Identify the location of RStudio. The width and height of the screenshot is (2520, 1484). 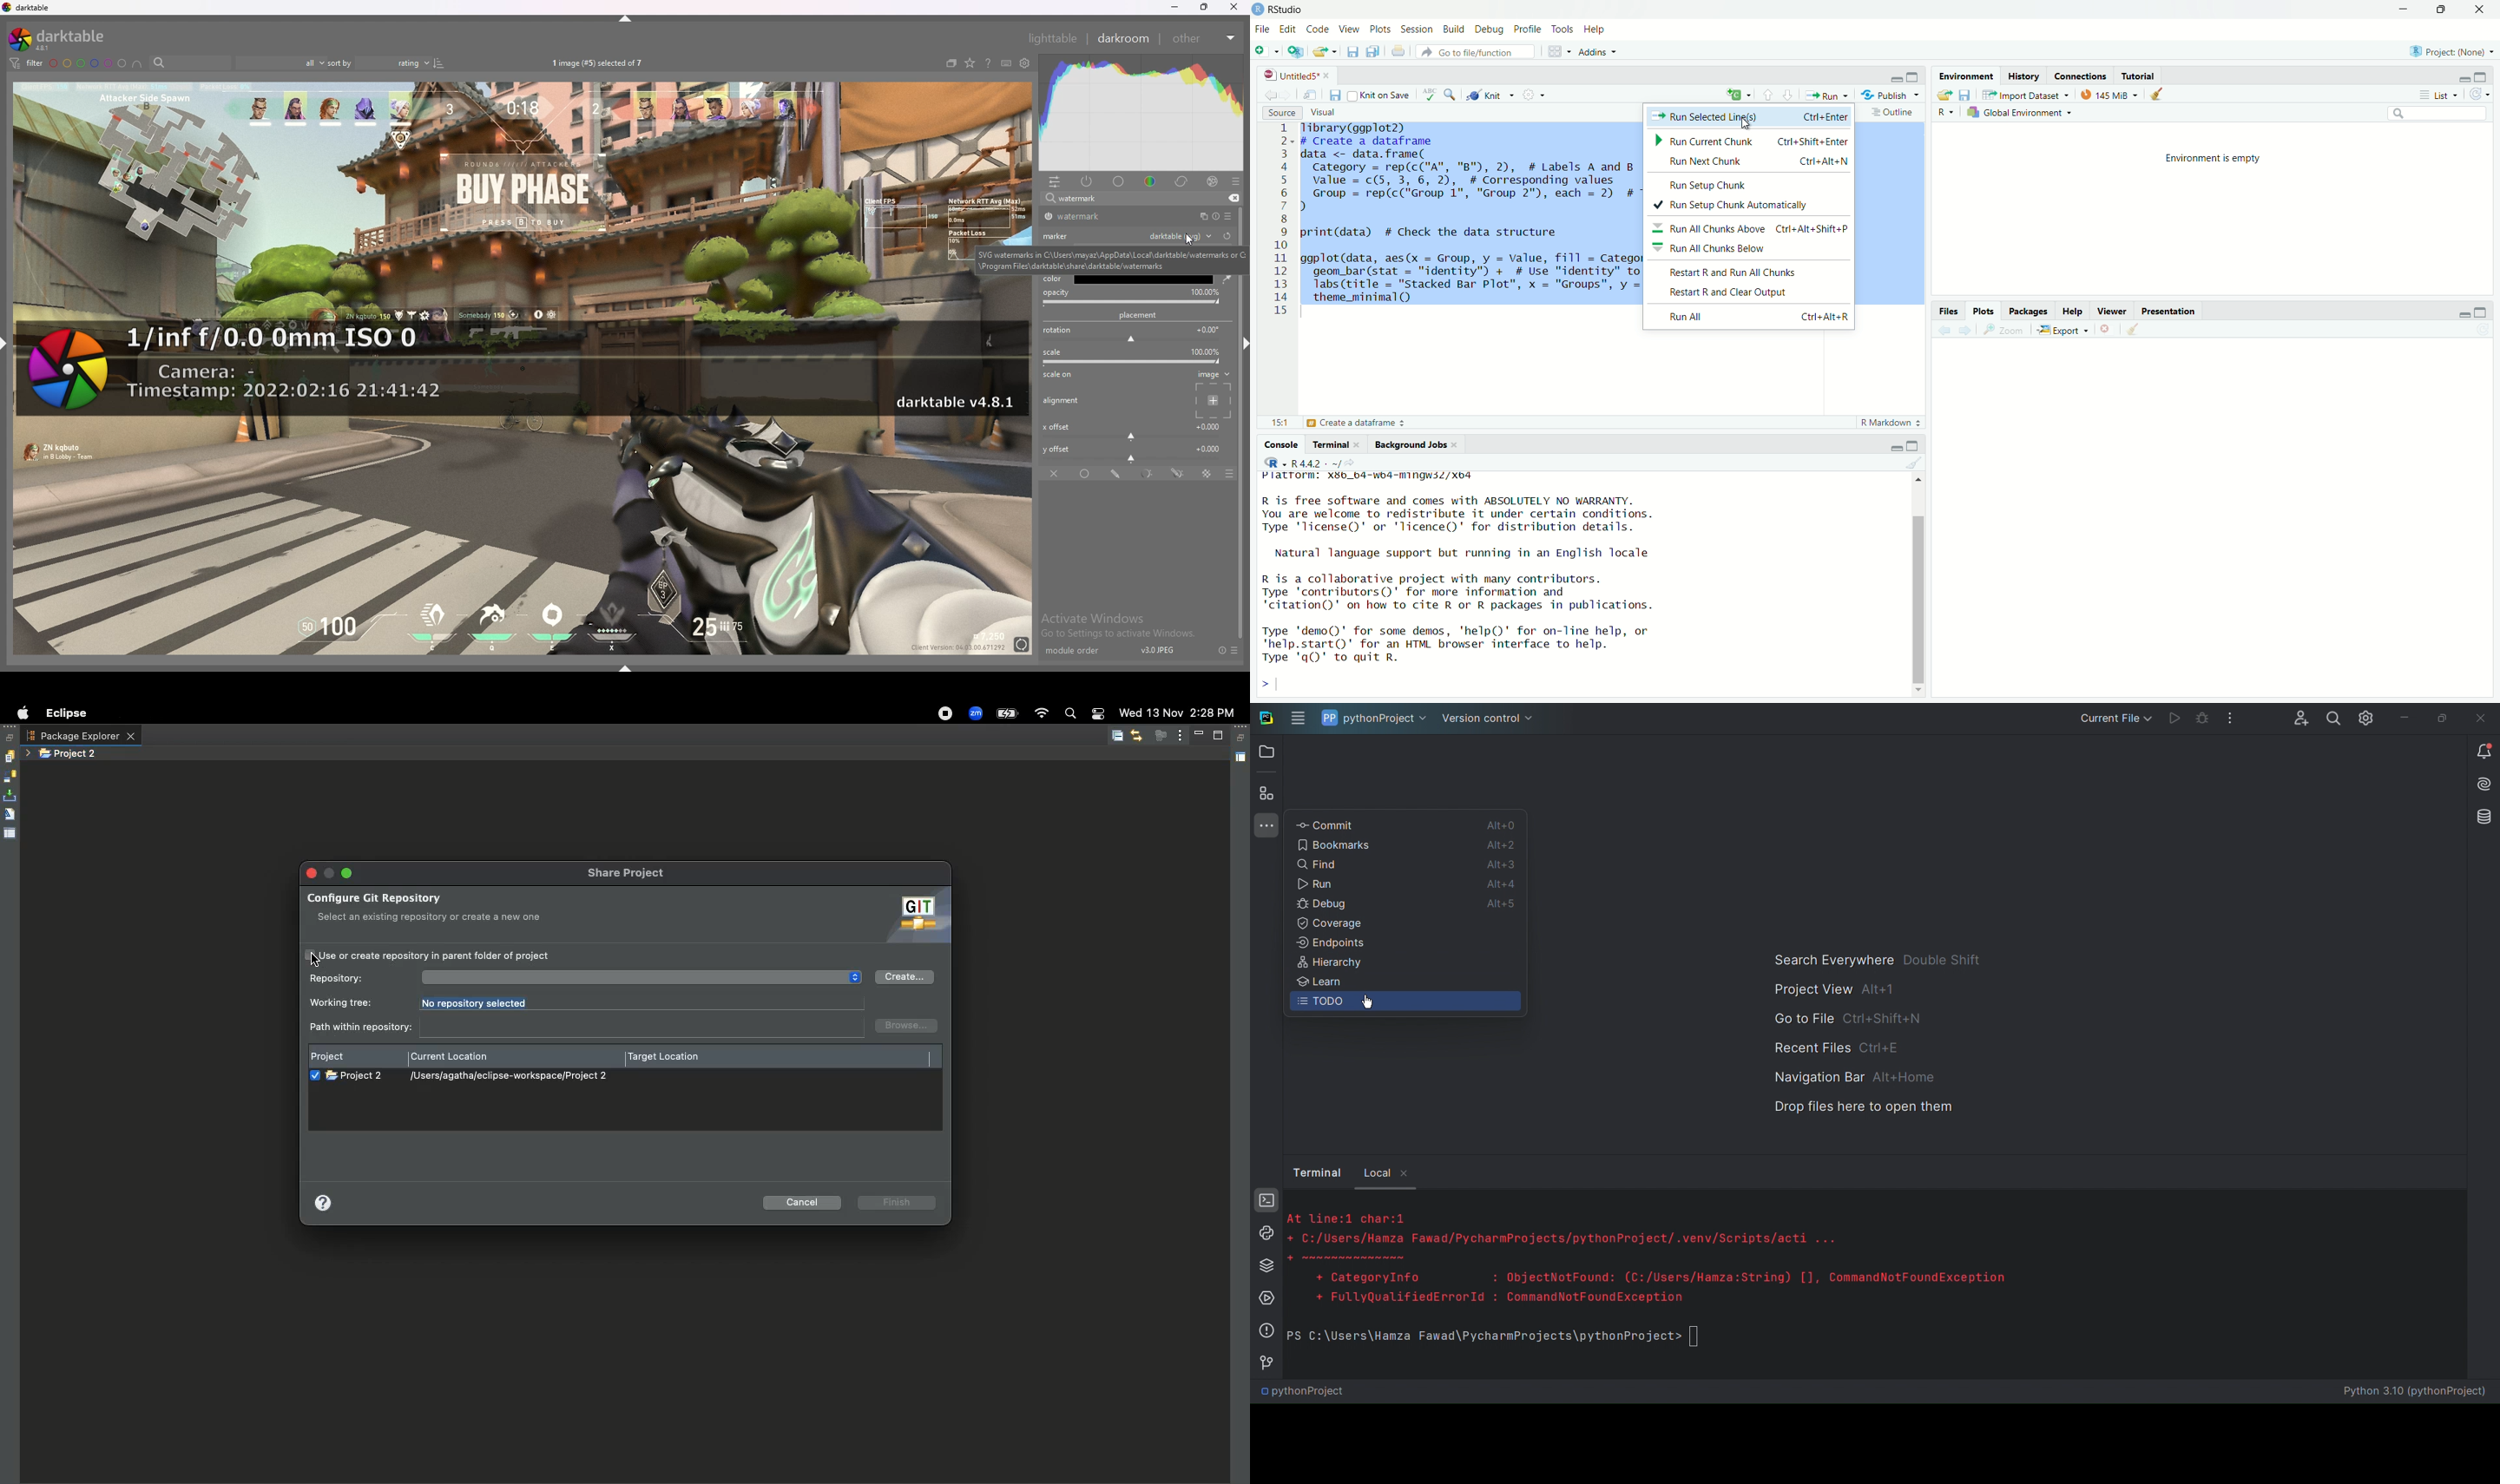
(1282, 8).